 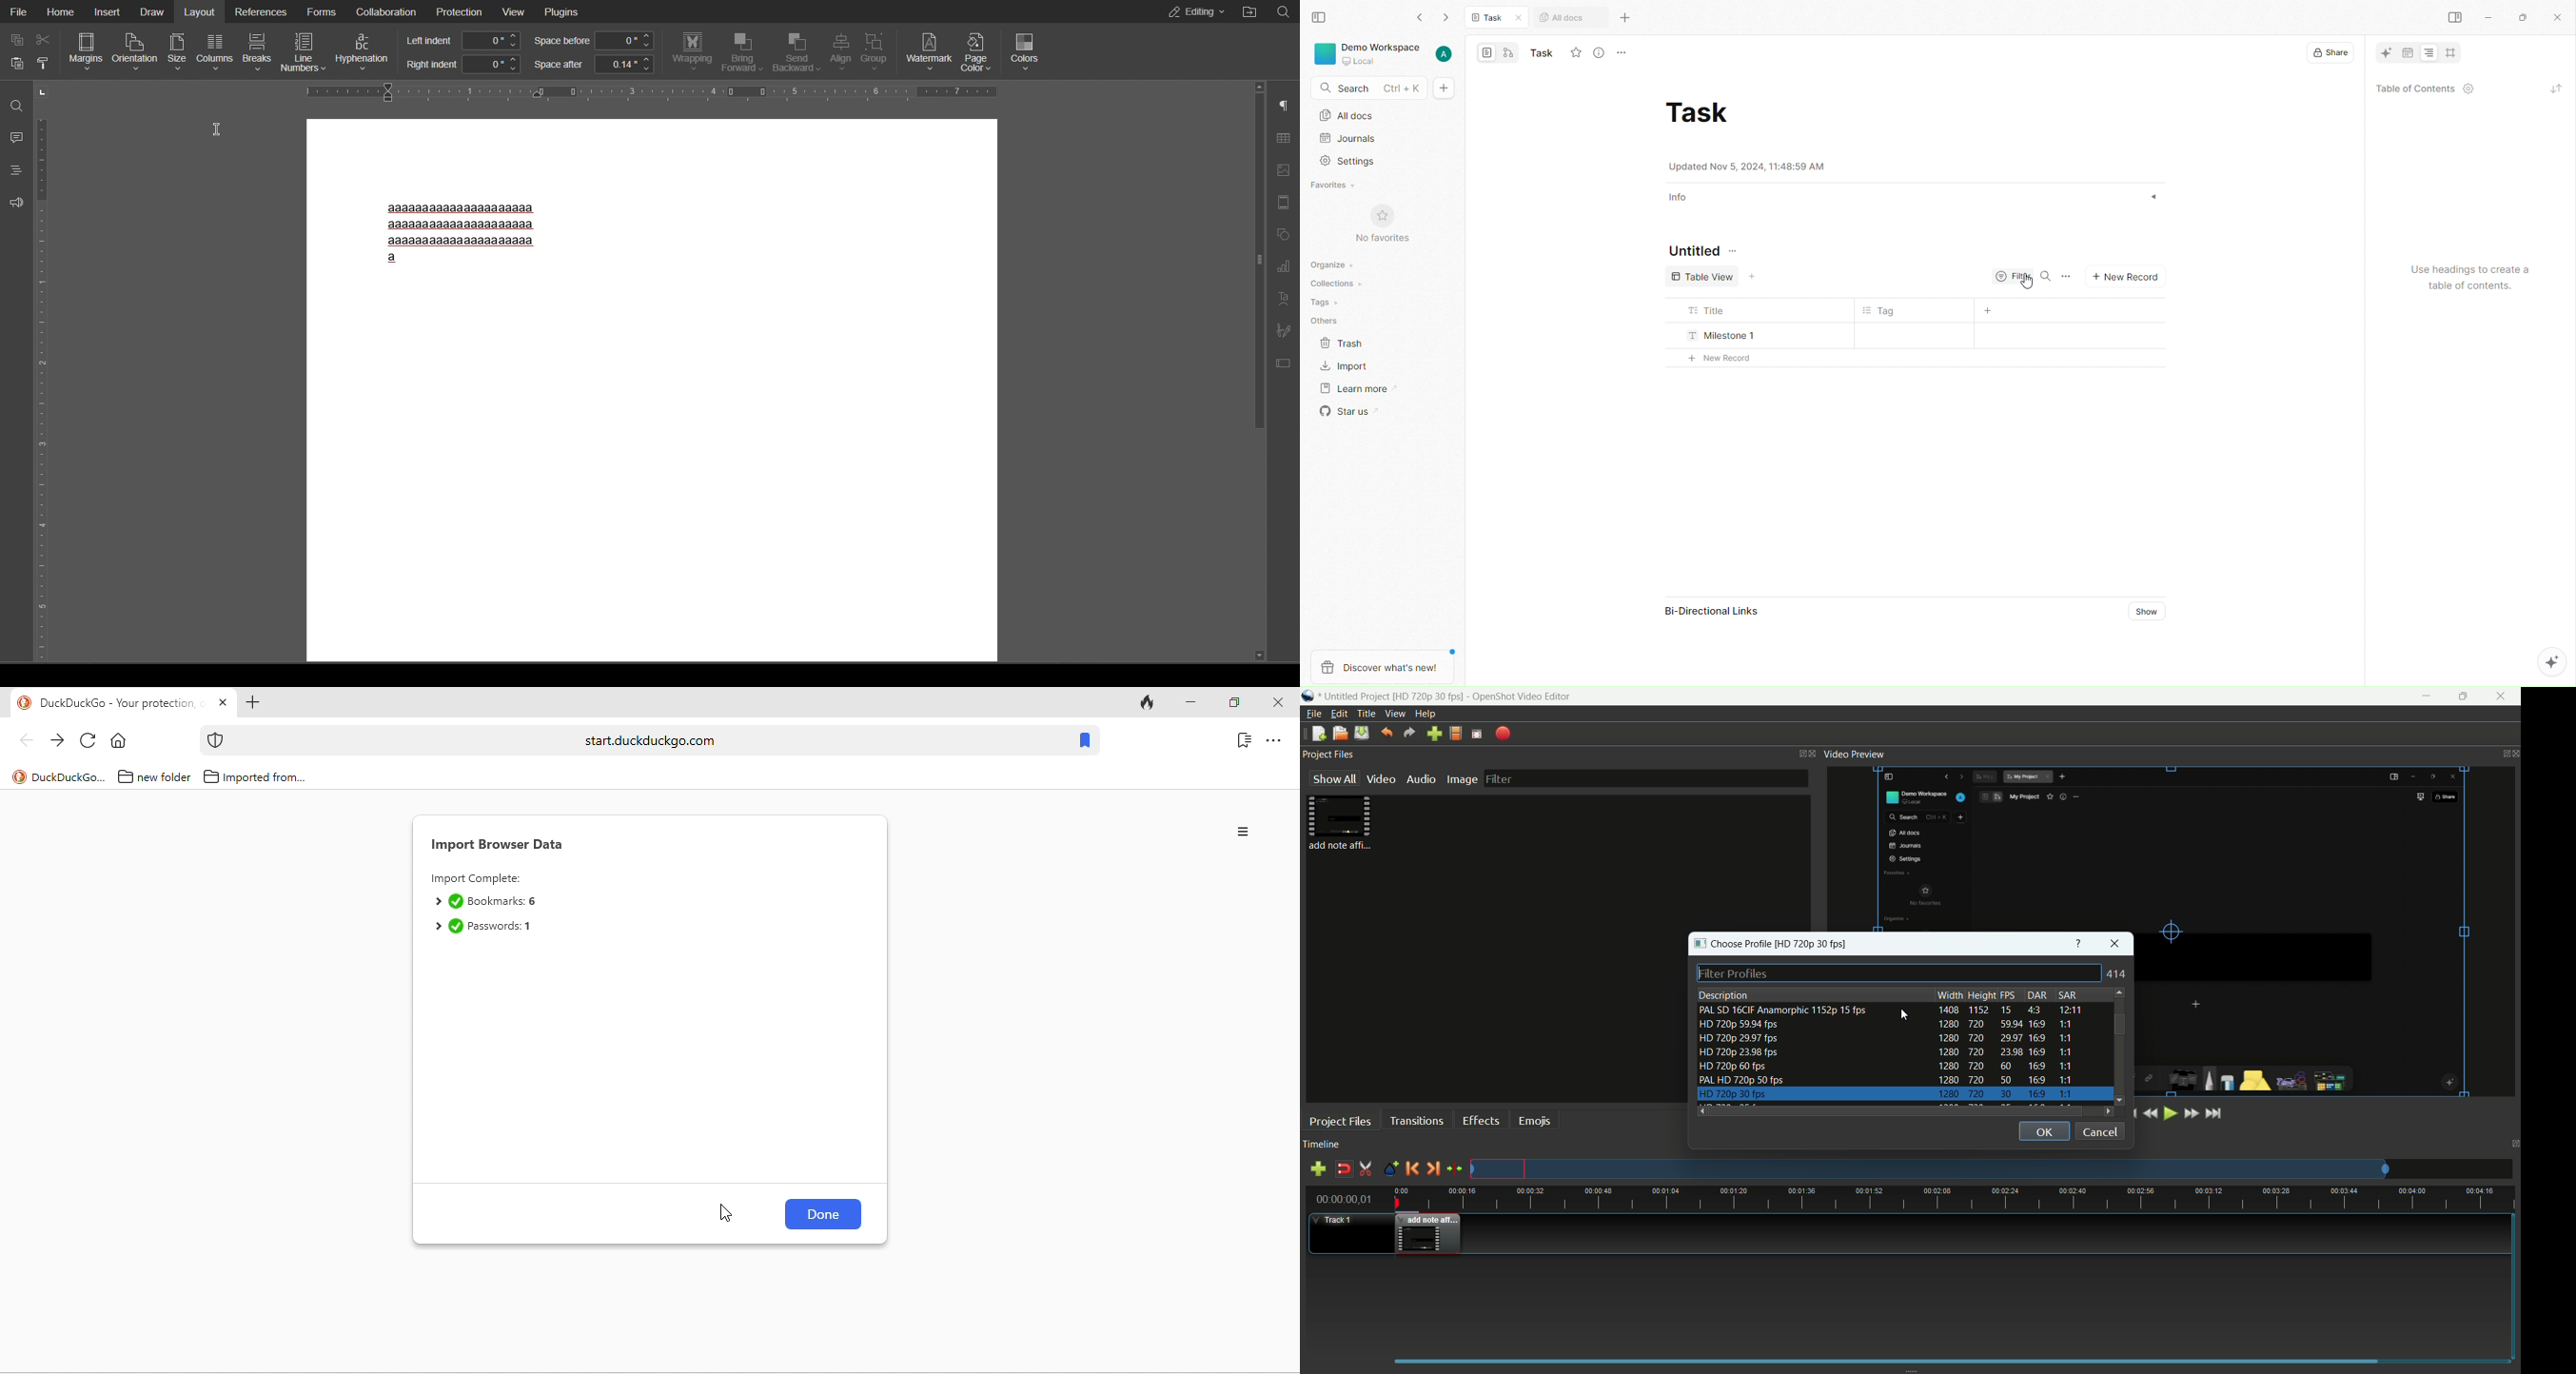 I want to click on paste, so click(x=15, y=66).